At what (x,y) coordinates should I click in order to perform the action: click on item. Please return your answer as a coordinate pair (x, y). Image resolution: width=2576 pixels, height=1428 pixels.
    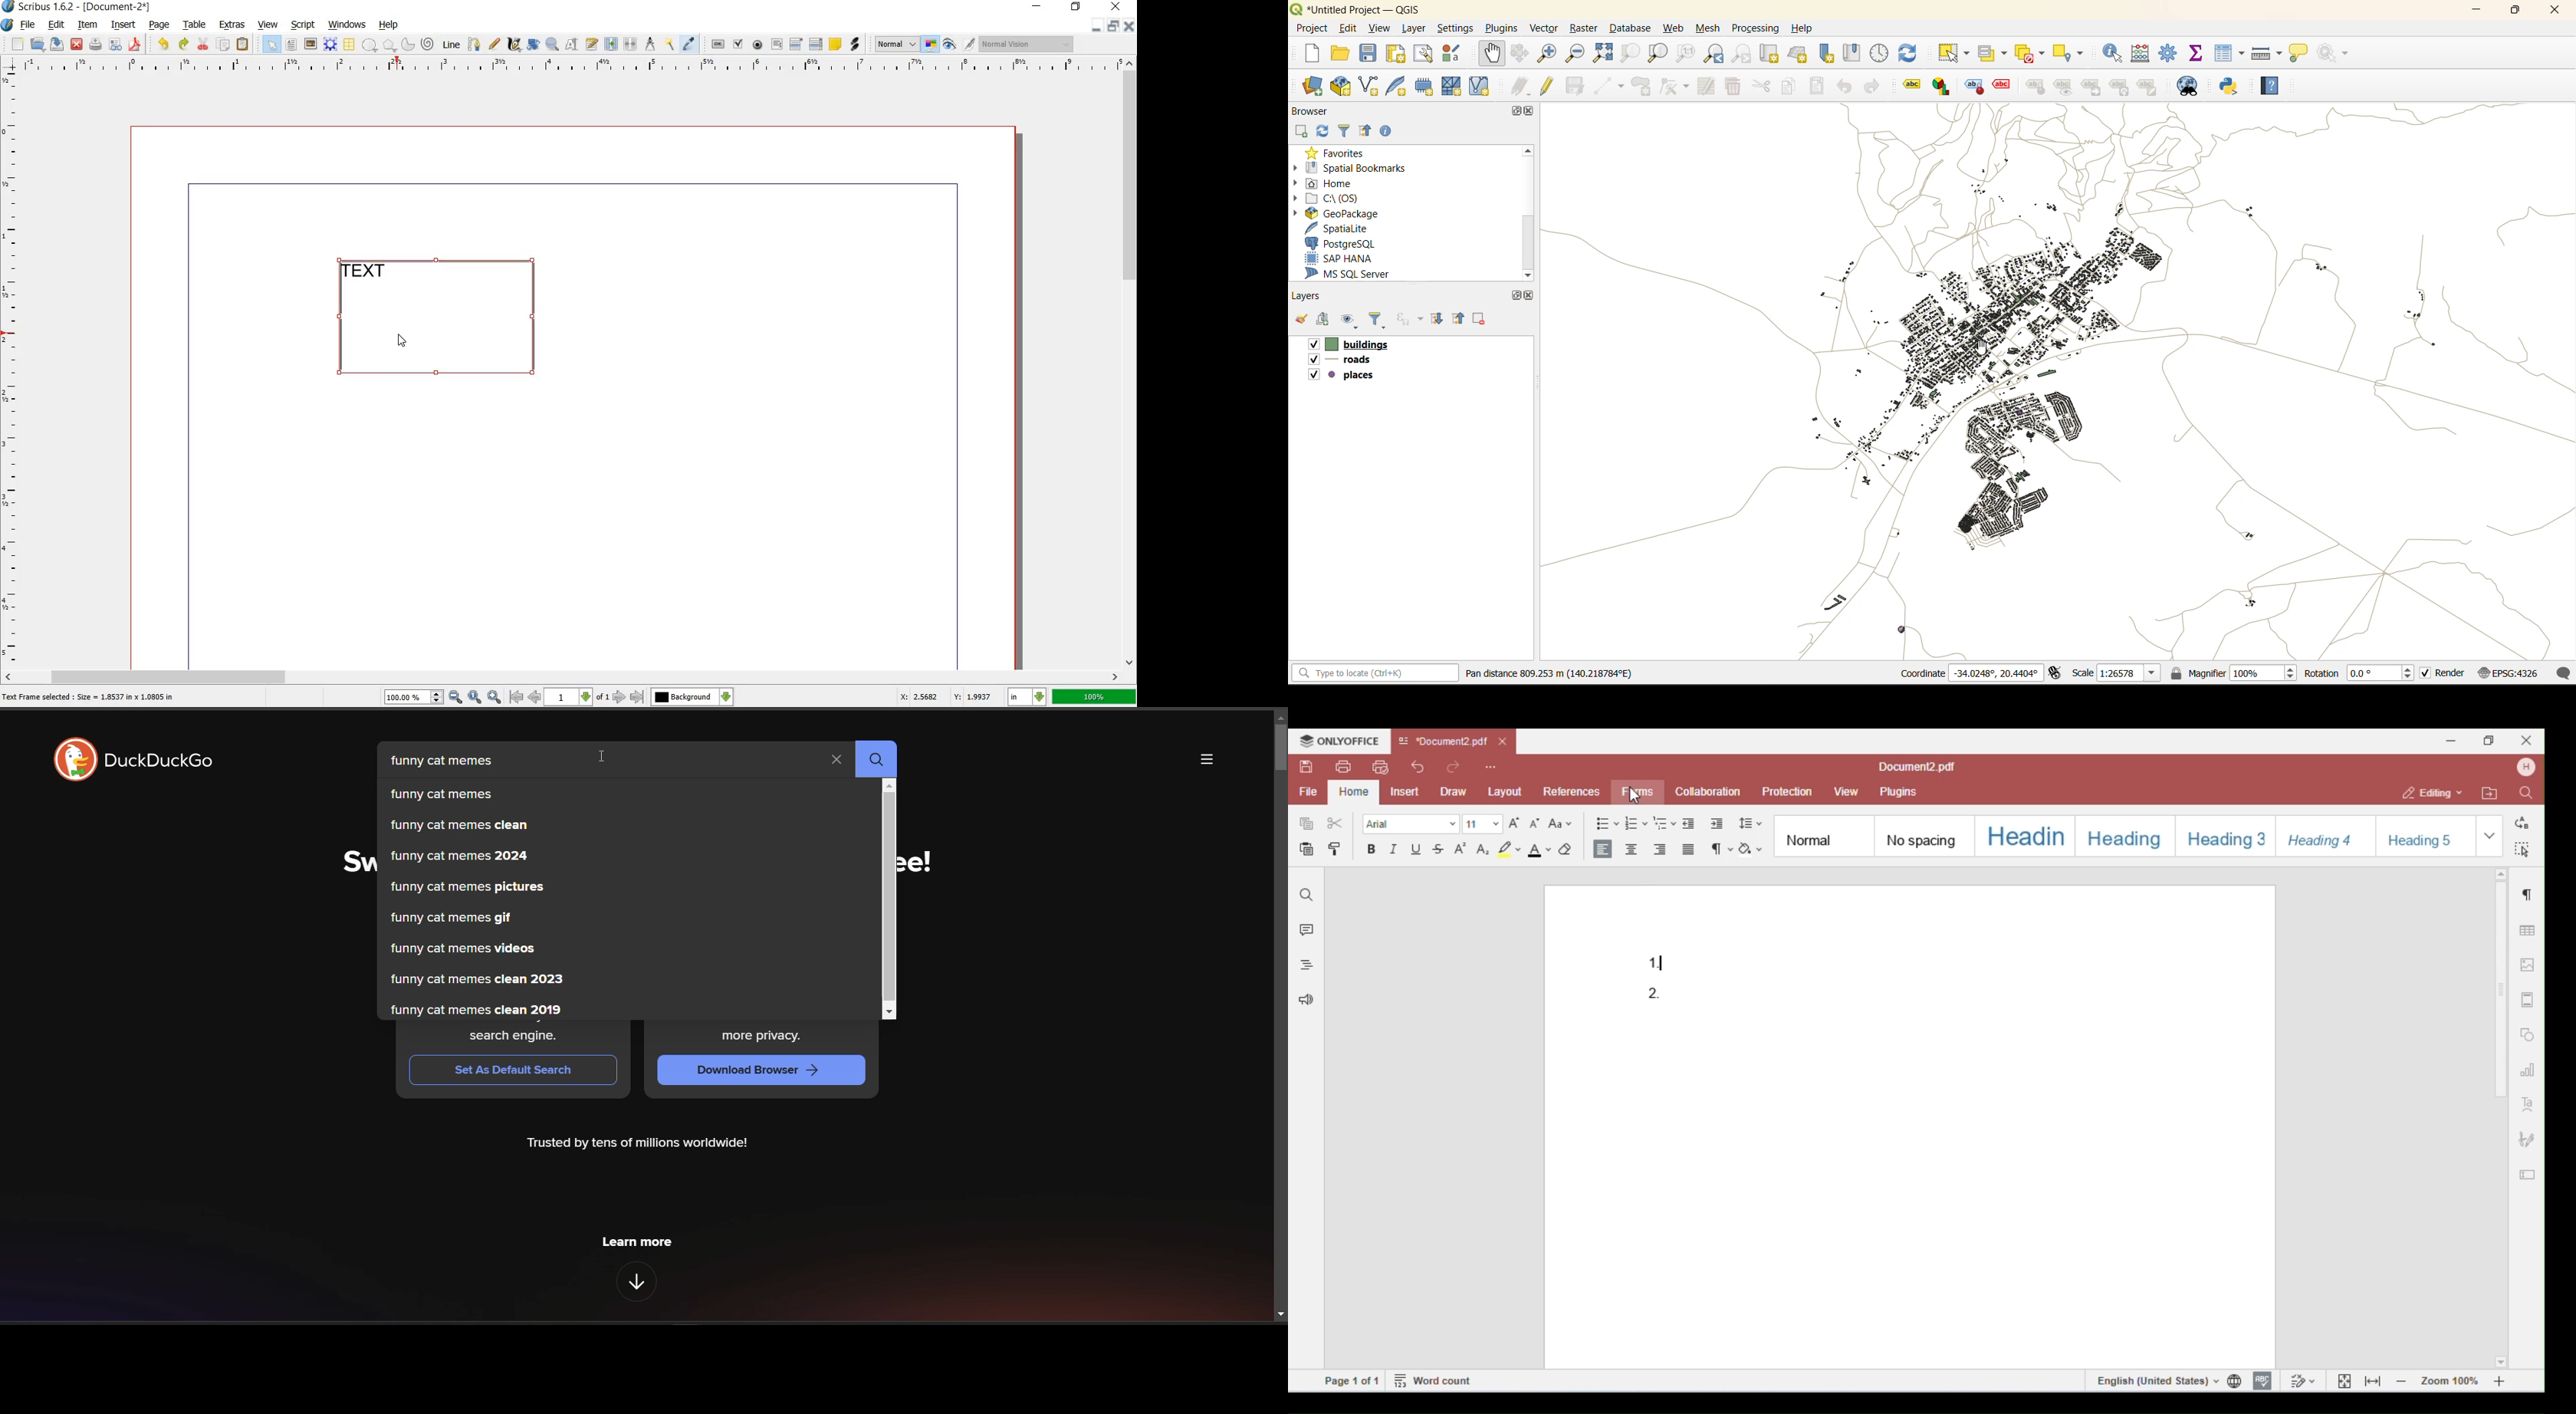
    Looking at the image, I should click on (87, 26).